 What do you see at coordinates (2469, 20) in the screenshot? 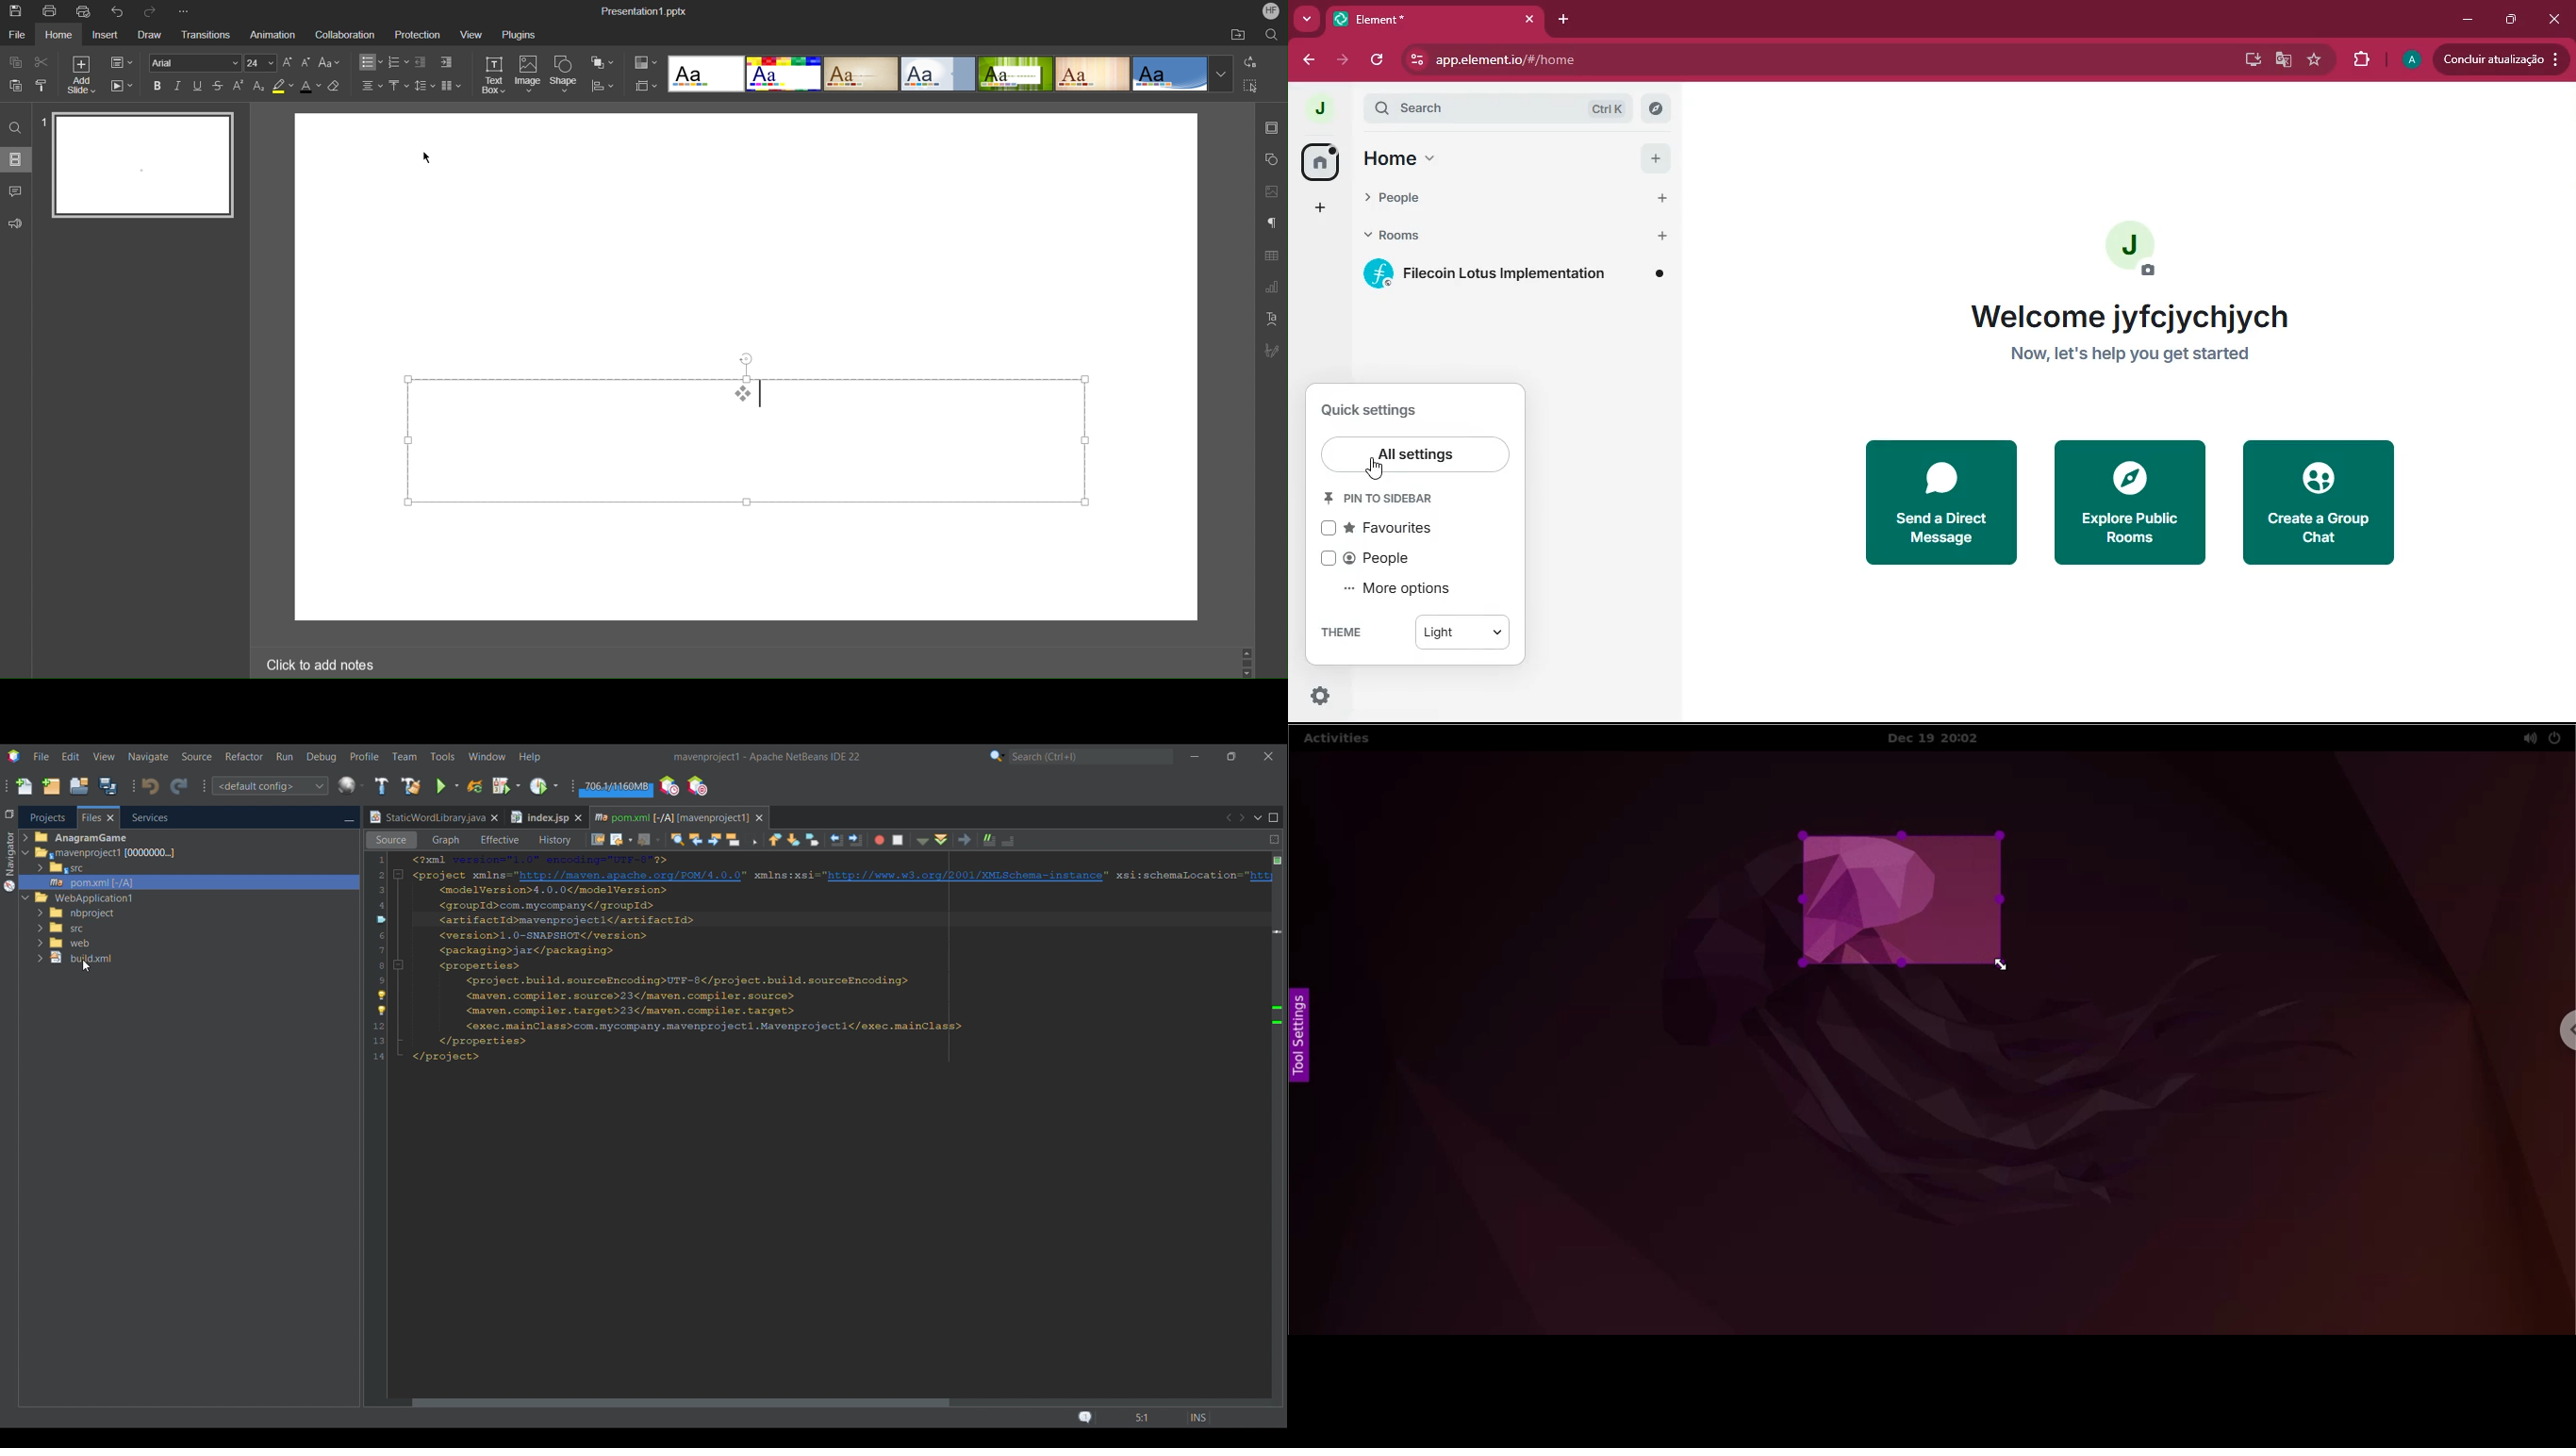
I see `minimize` at bounding box center [2469, 20].